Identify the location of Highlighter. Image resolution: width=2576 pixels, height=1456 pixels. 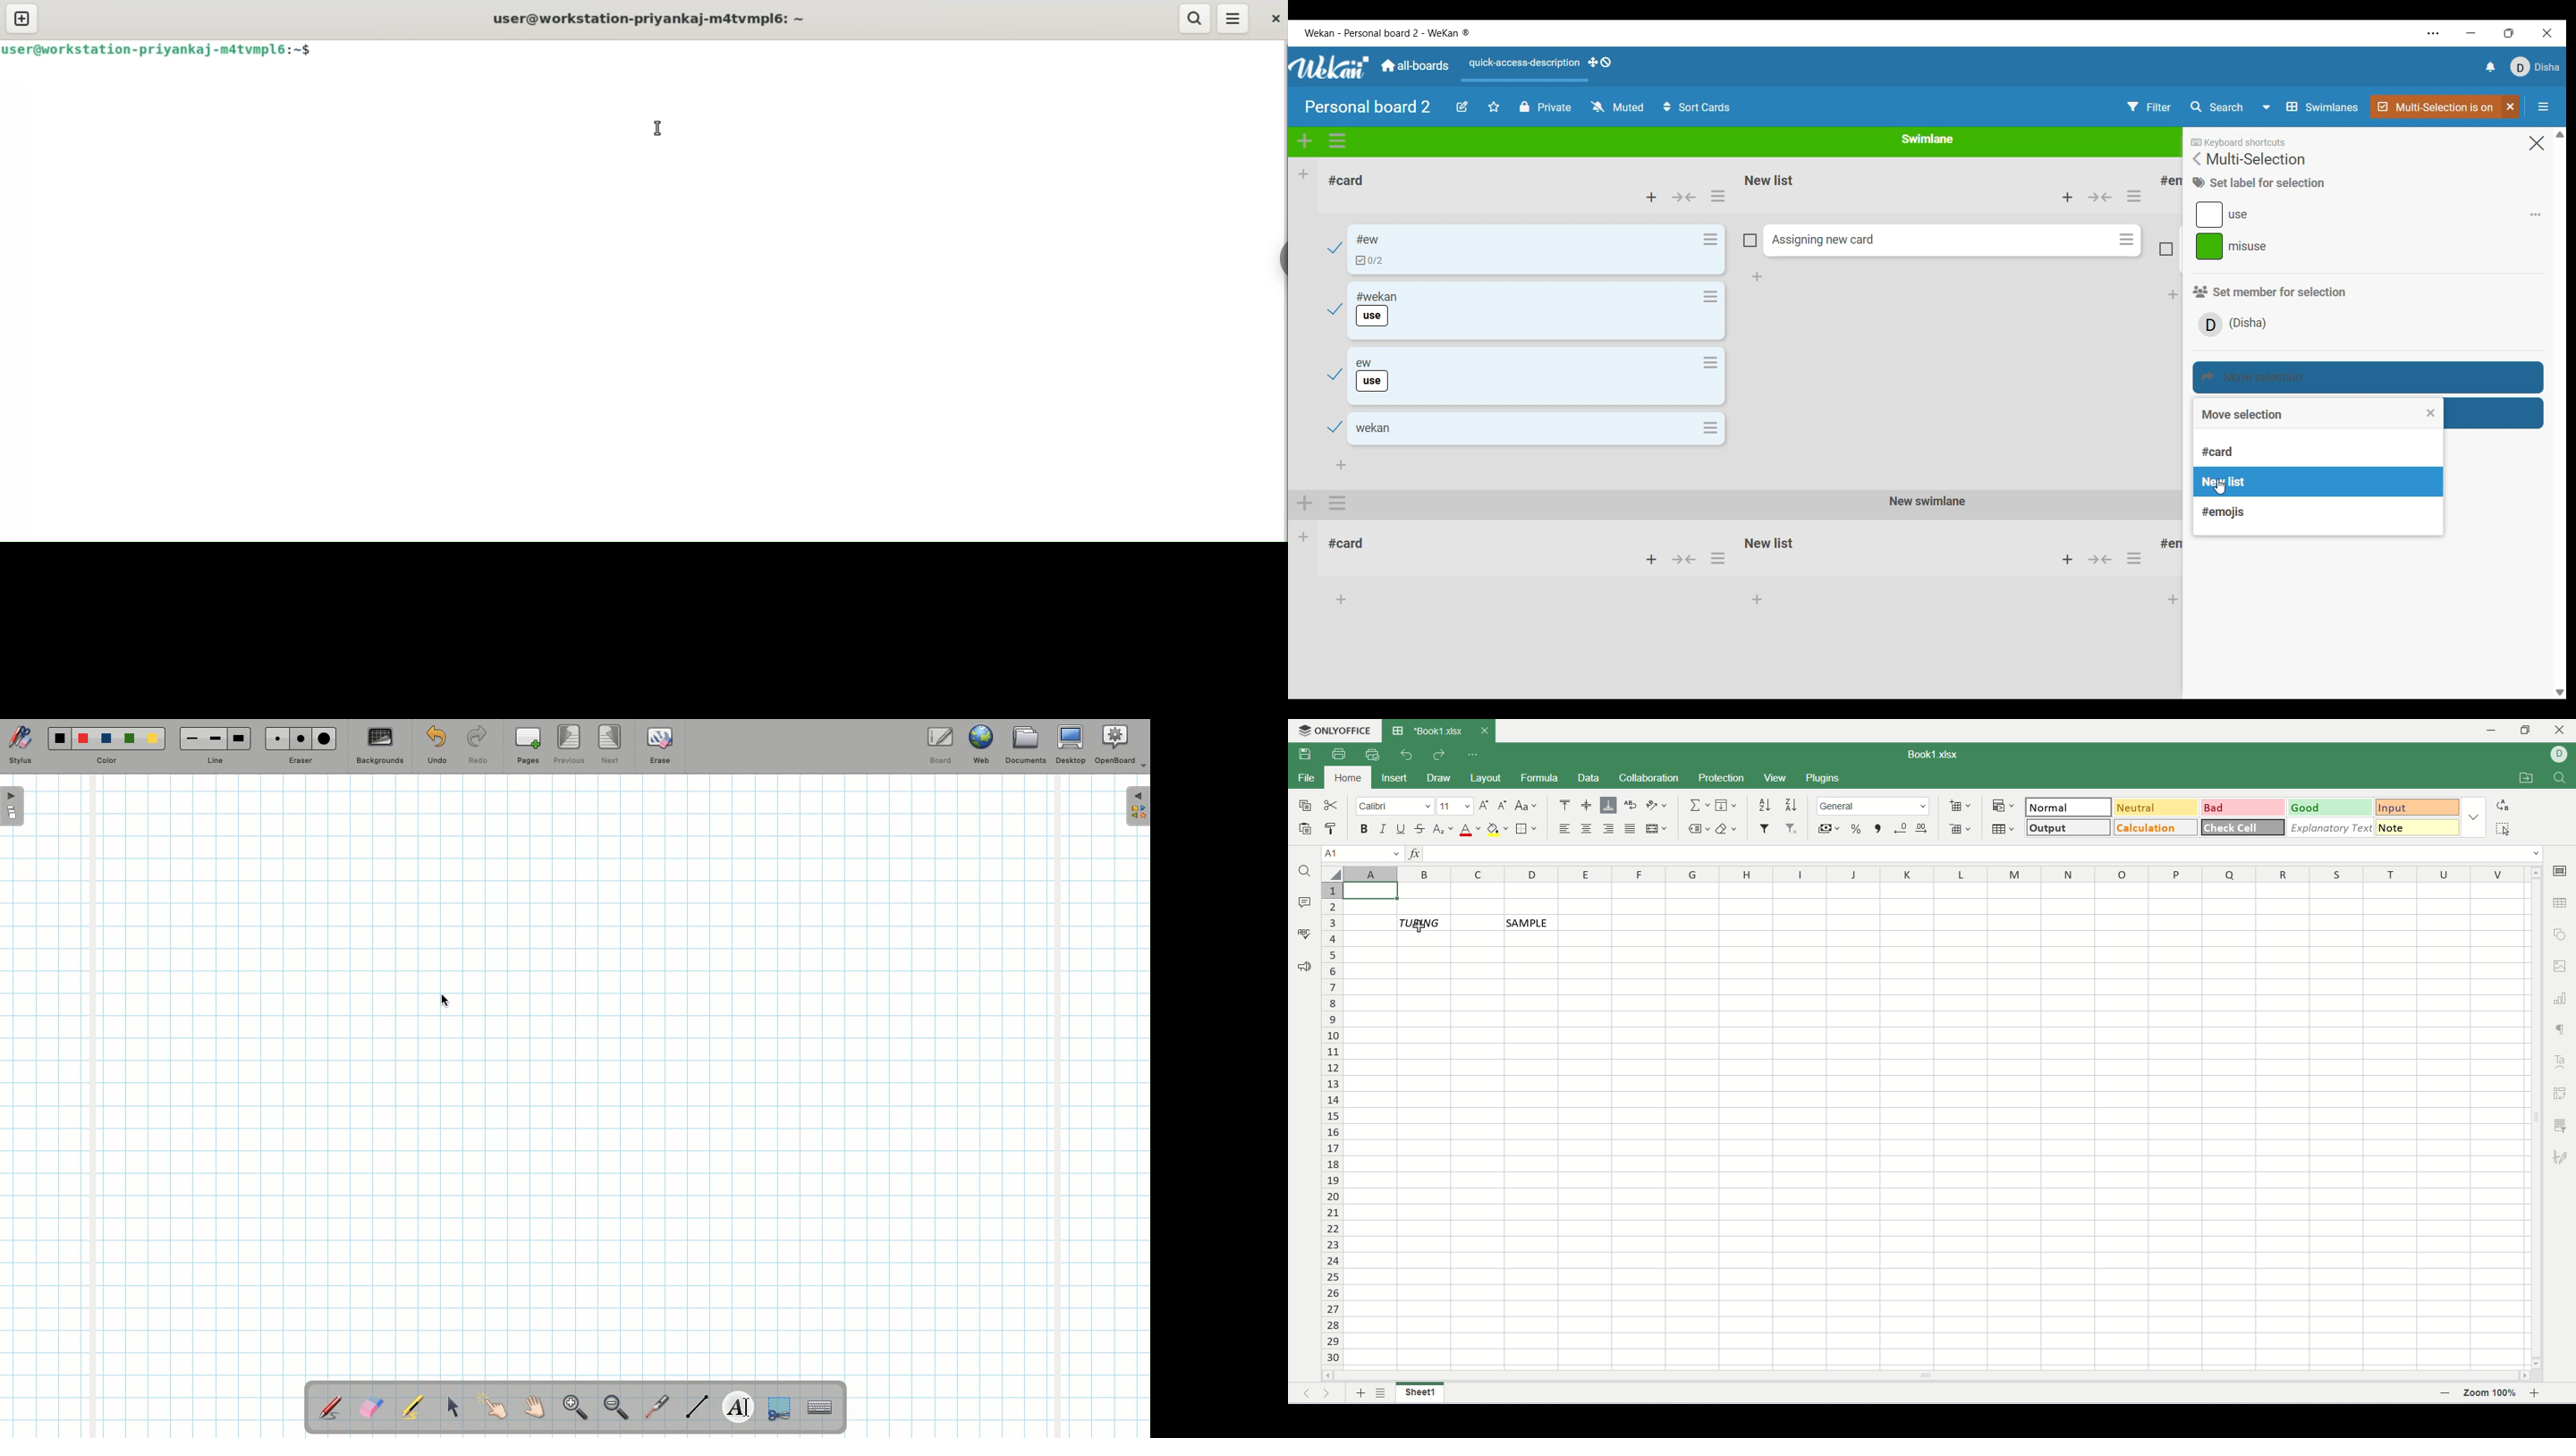
(411, 1408).